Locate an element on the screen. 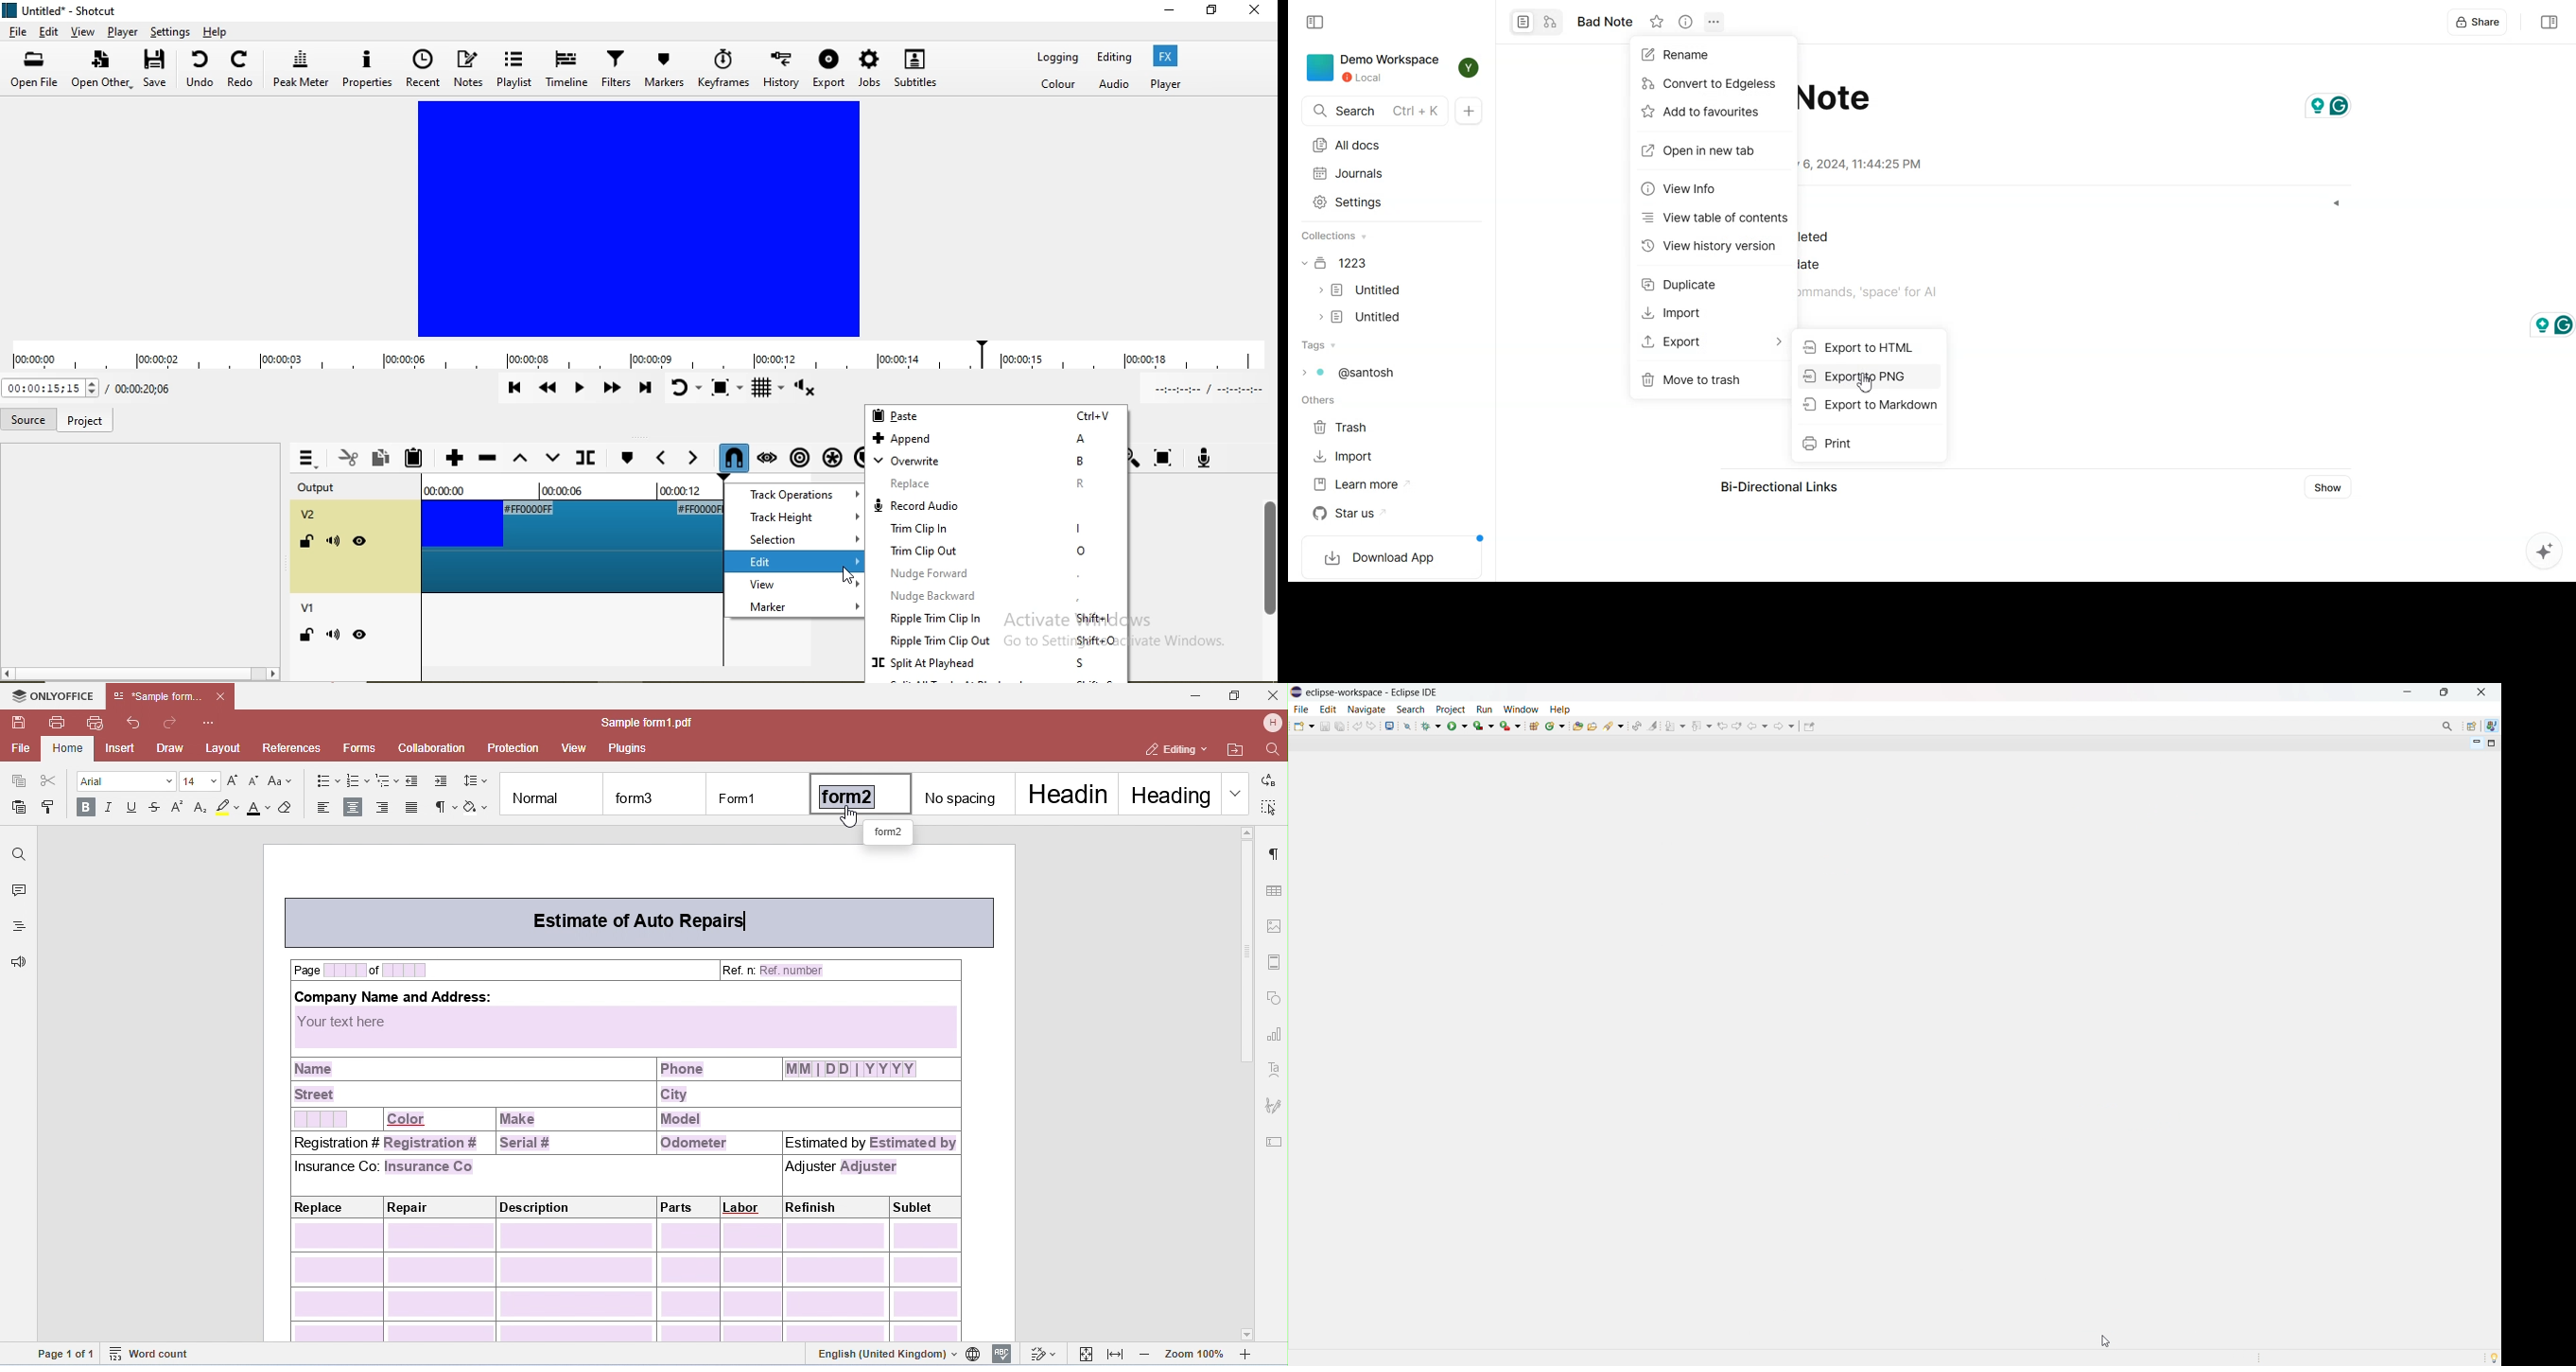 The image size is (2576, 1372). redo is located at coordinates (241, 72).